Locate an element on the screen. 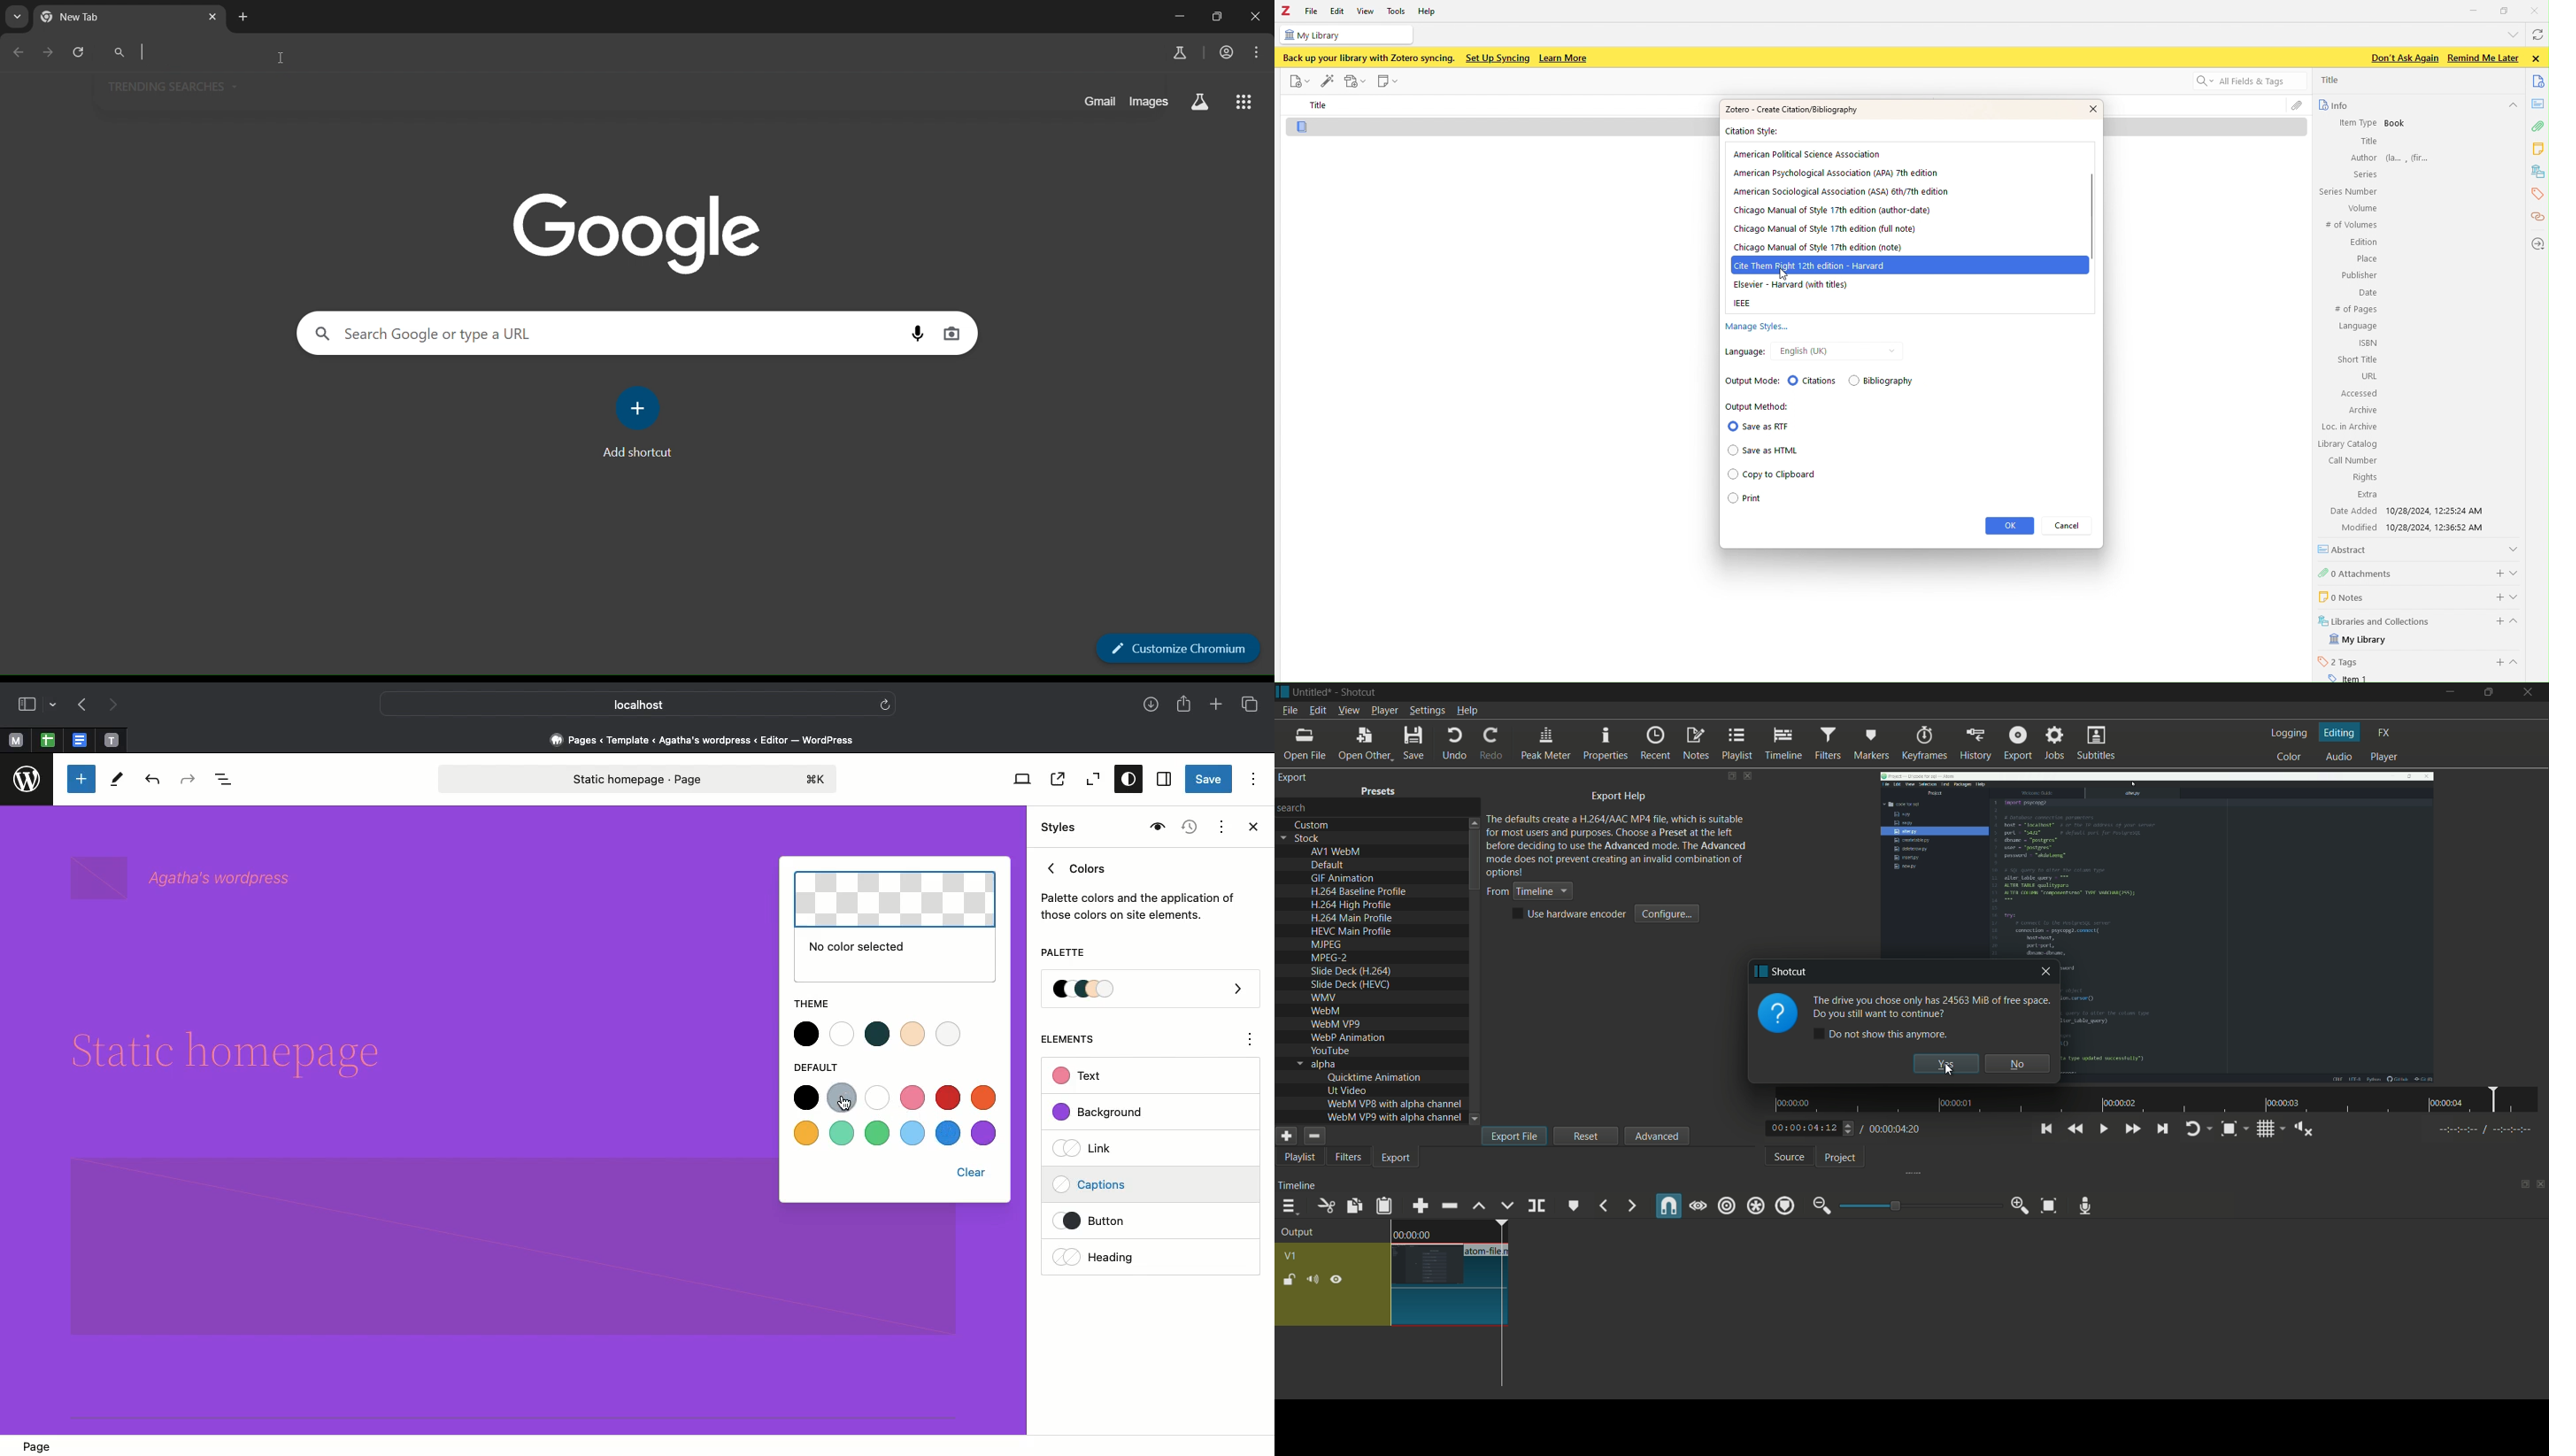  time is located at coordinates (1412, 1234).